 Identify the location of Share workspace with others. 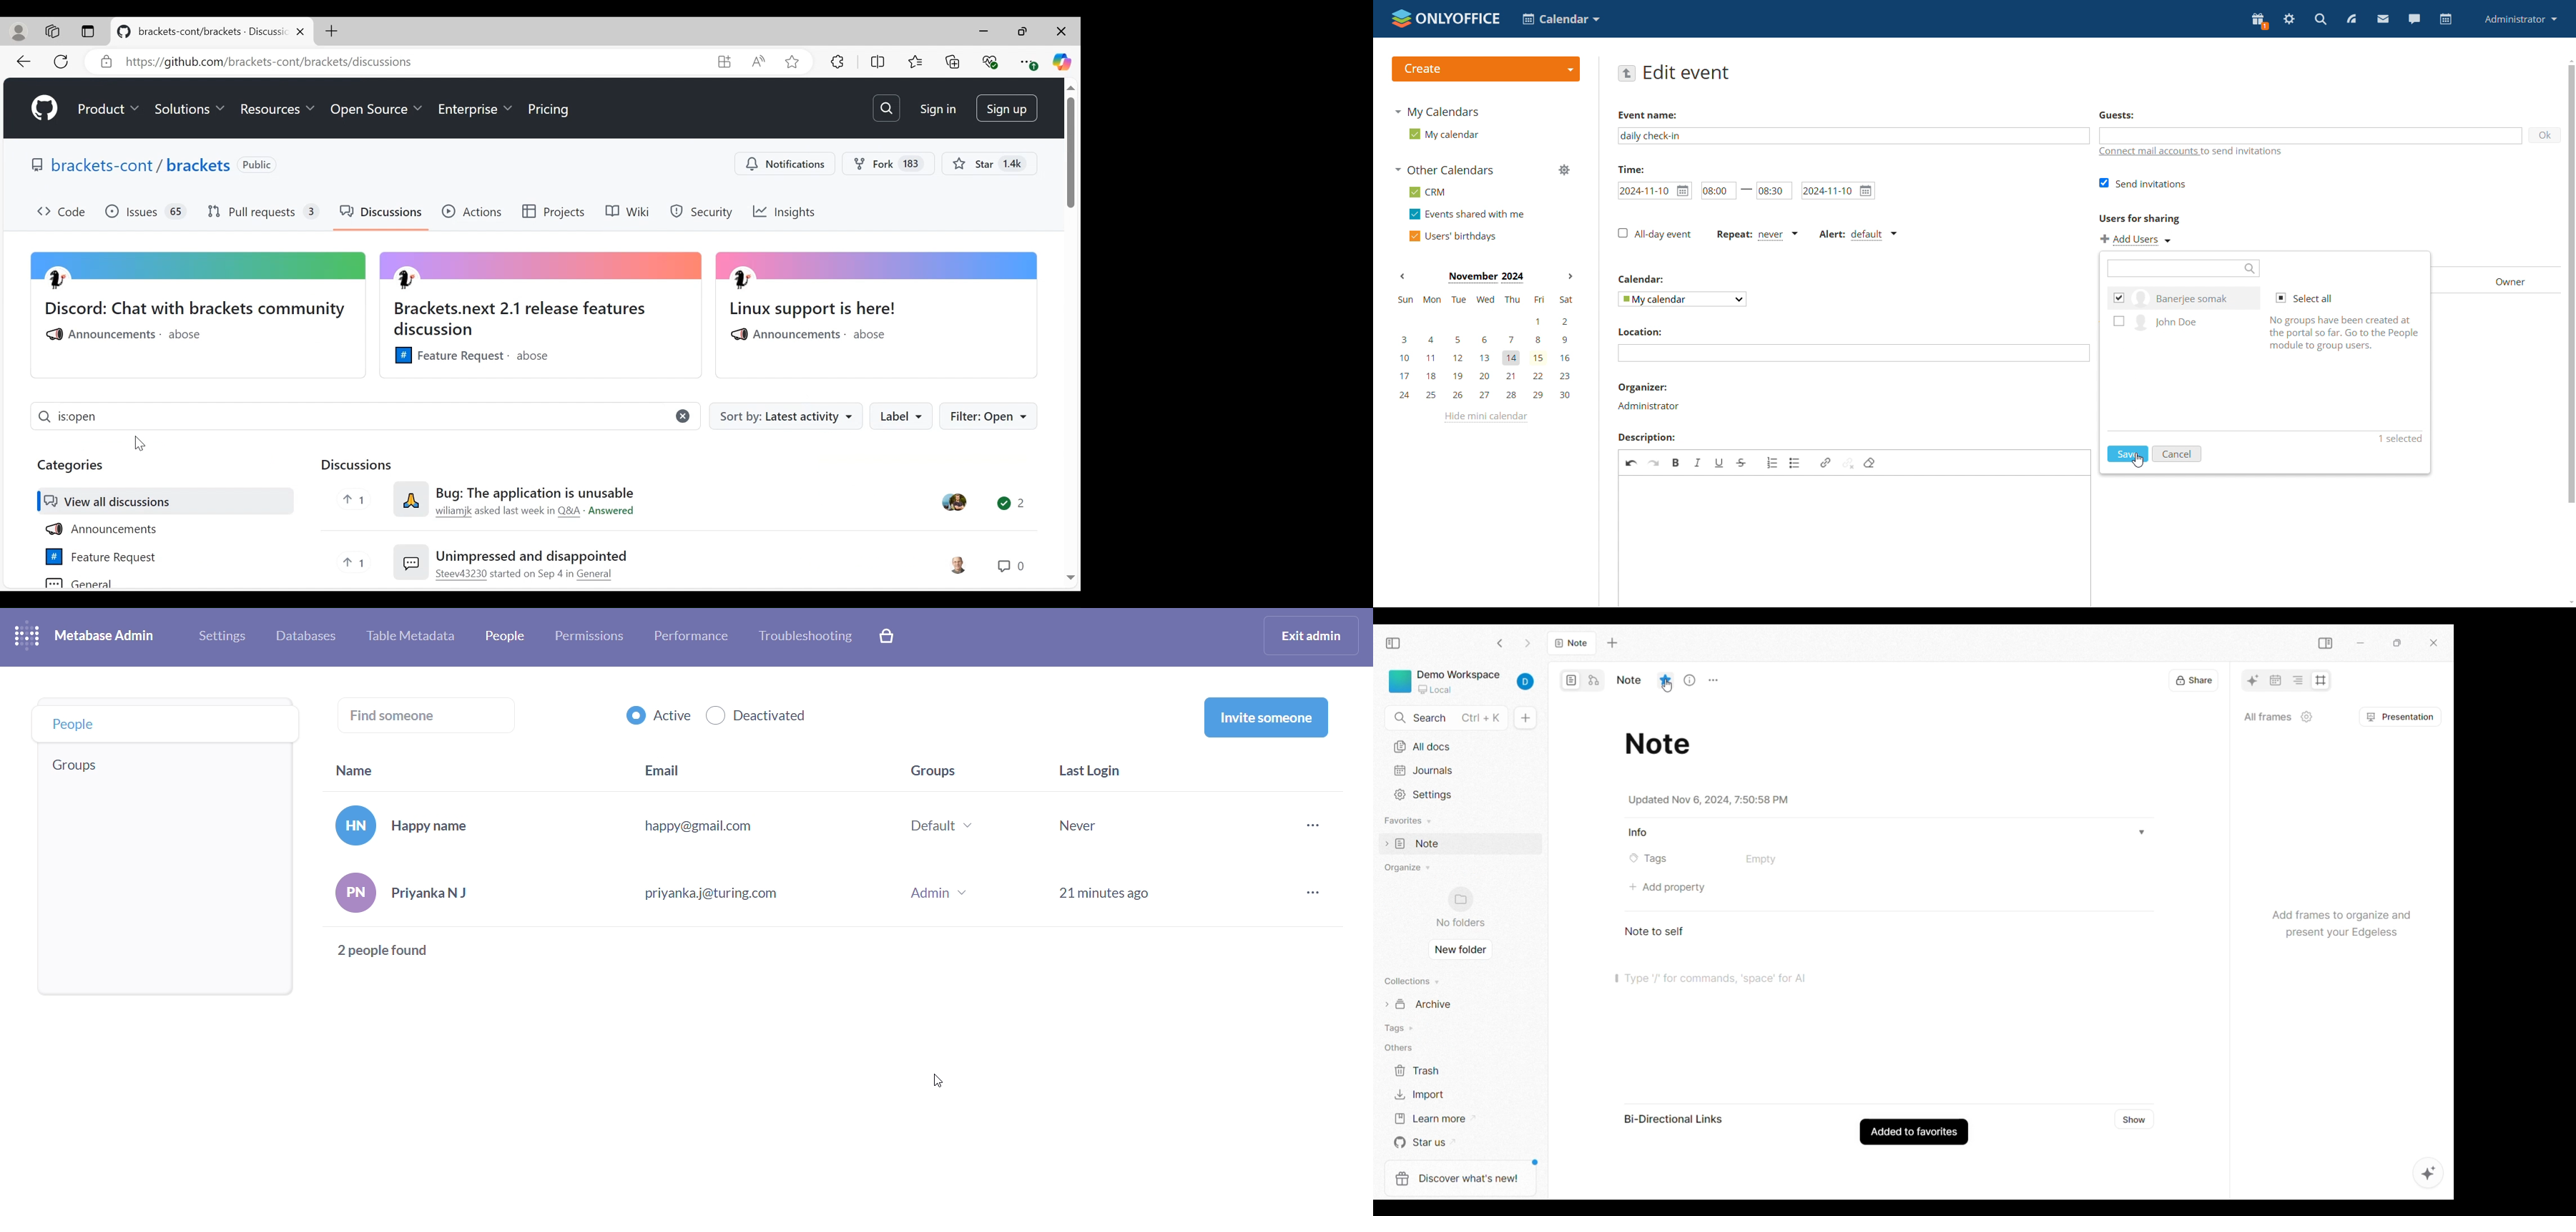
(2194, 680).